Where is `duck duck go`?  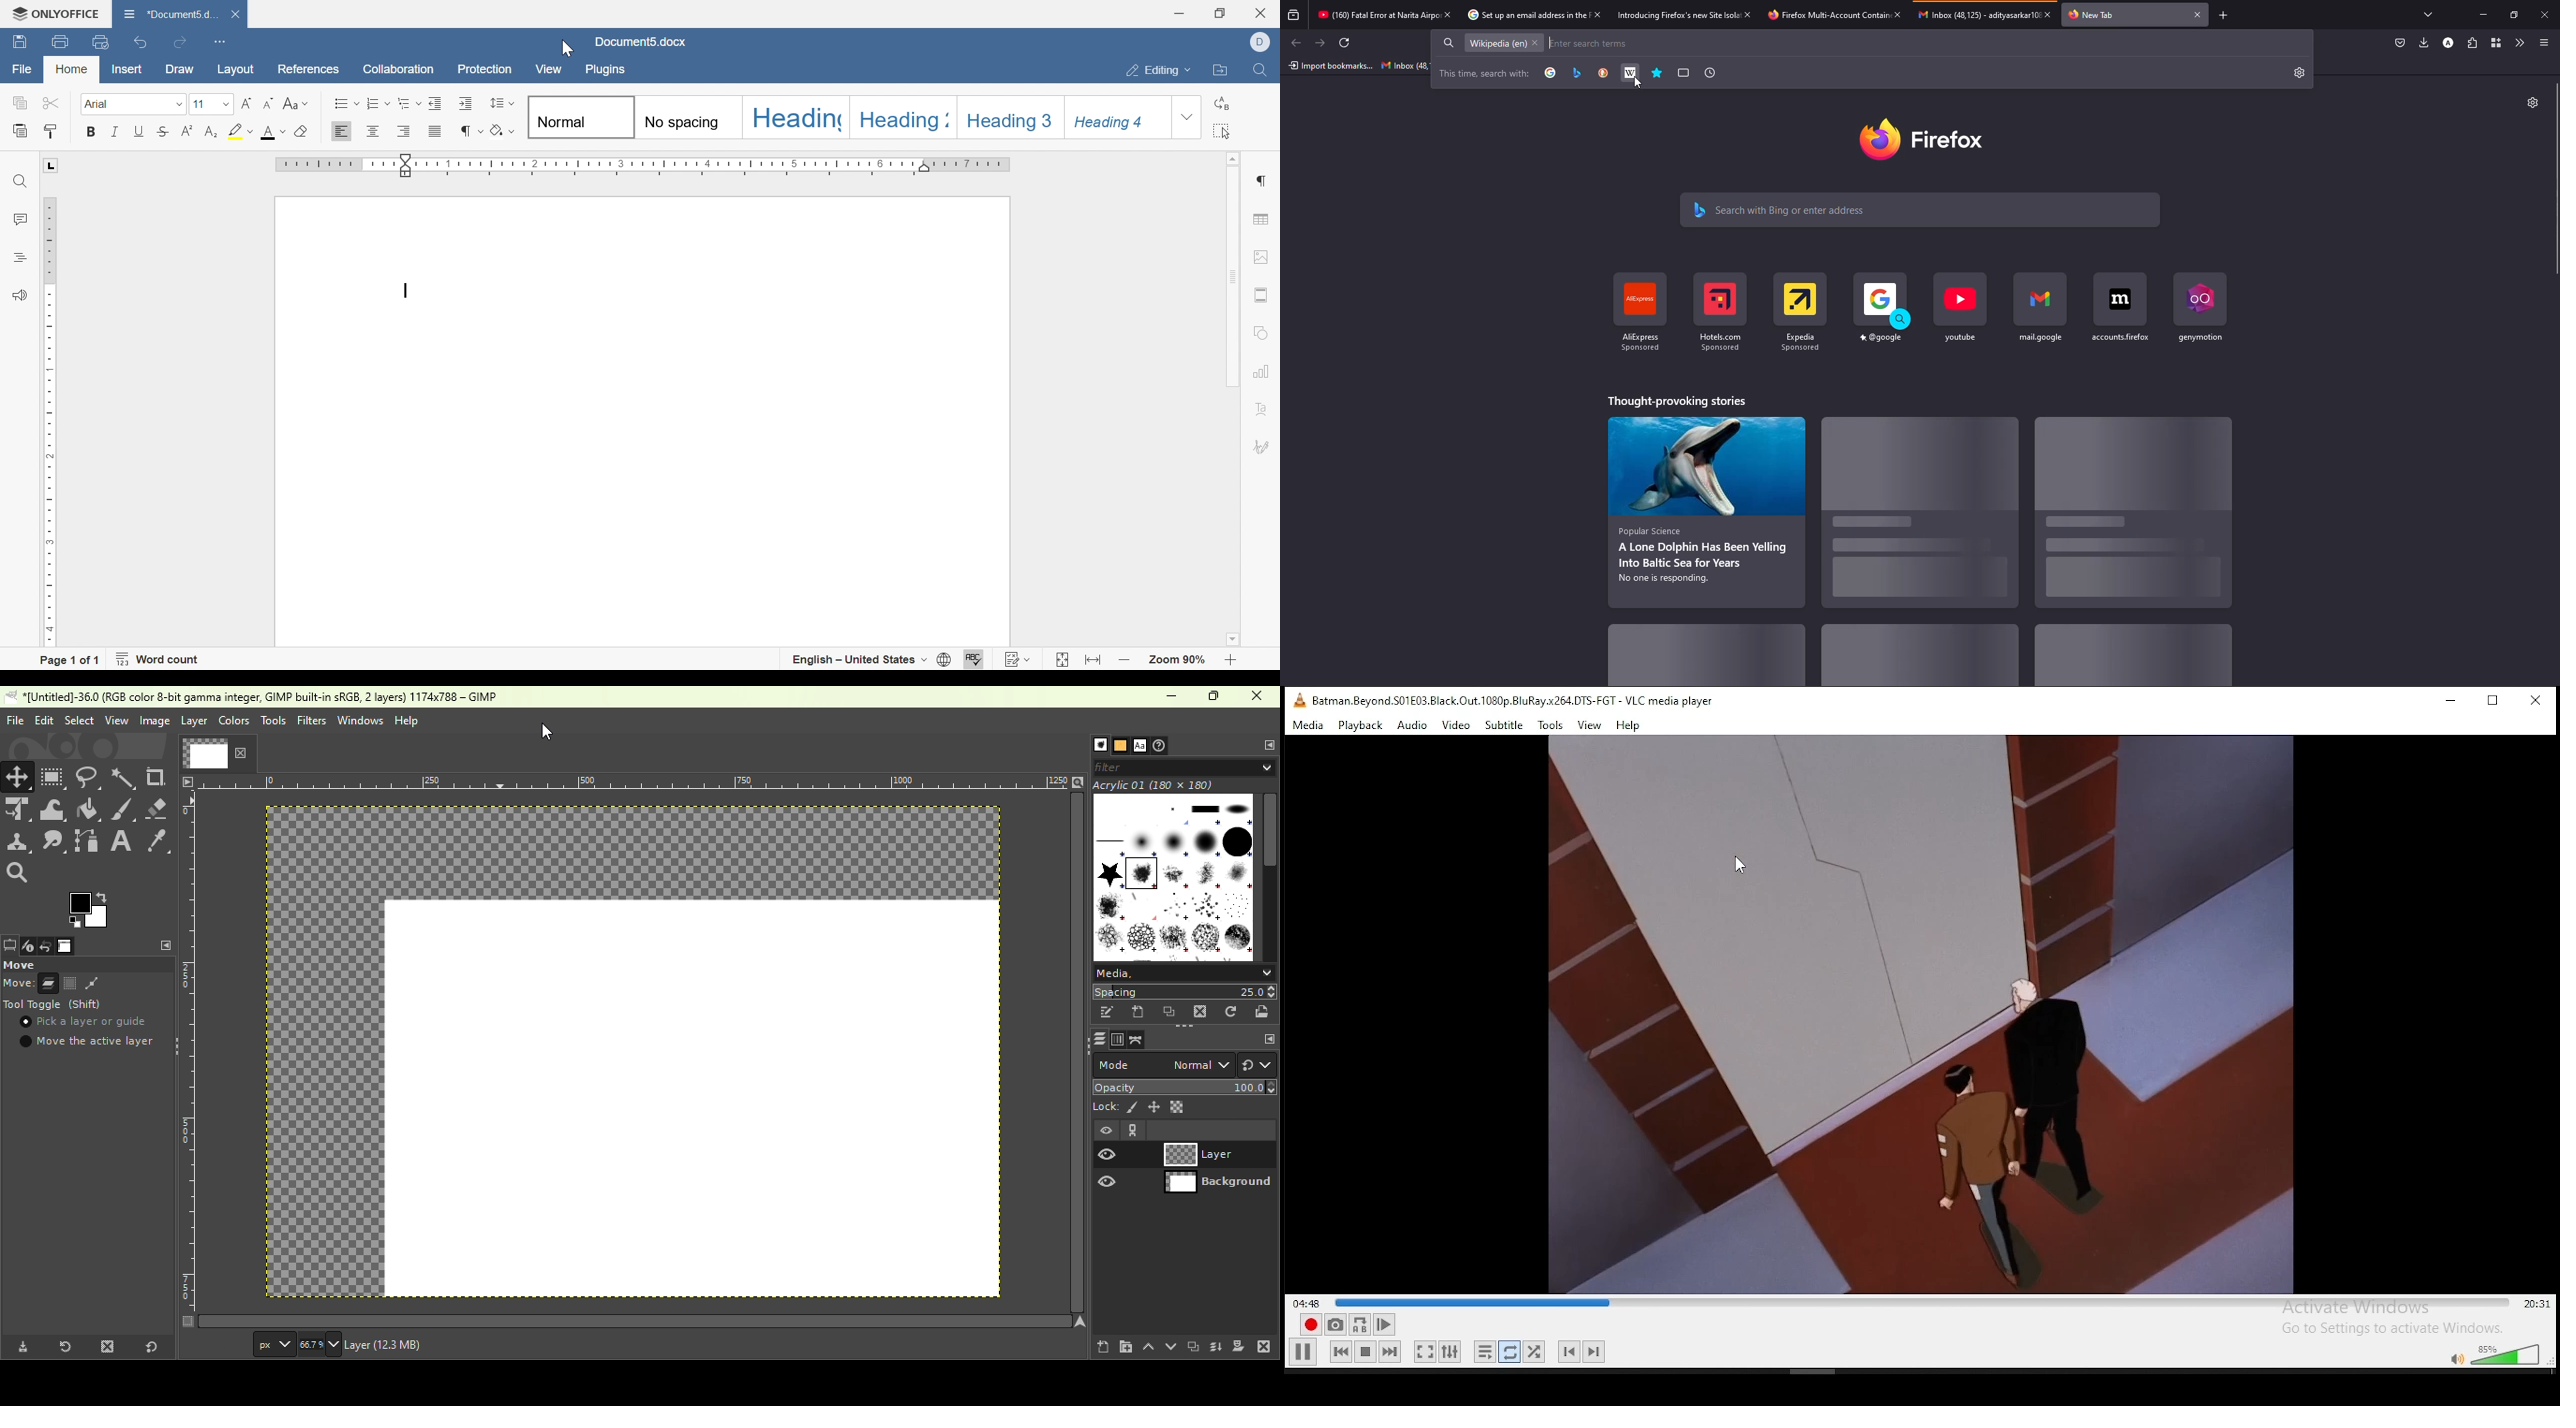 duck duck go is located at coordinates (1603, 73).